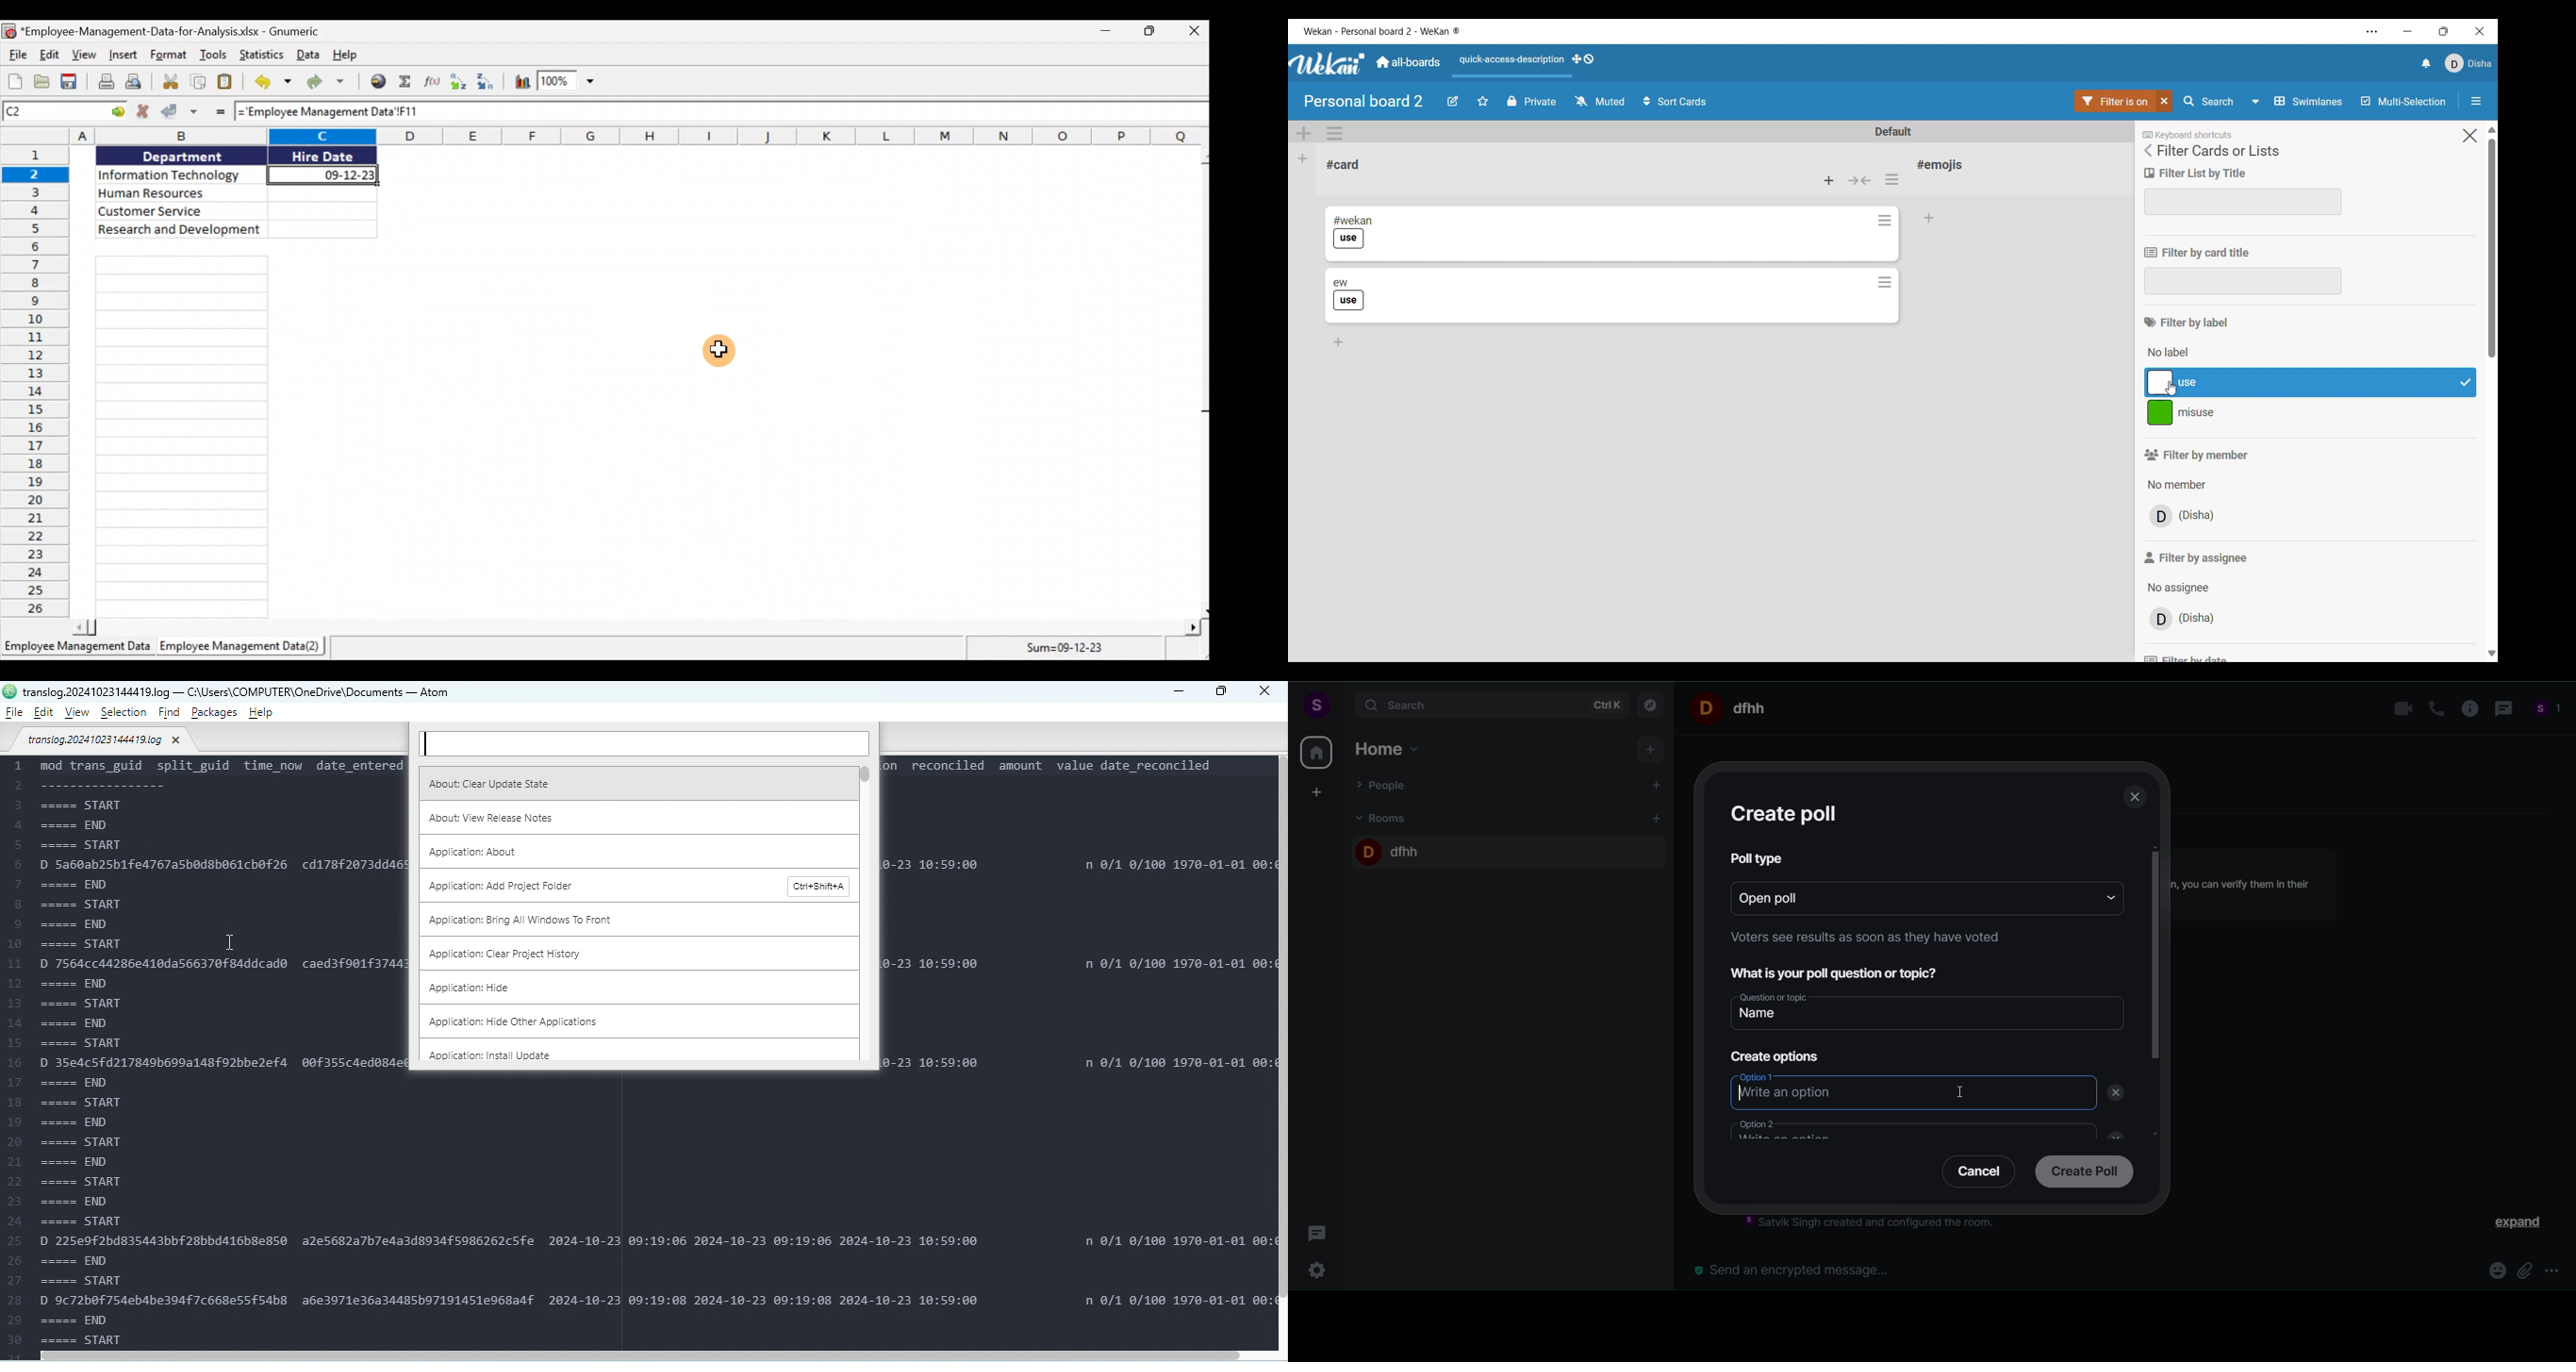  Describe the element at coordinates (1860, 180) in the screenshot. I see `Collapse` at that location.